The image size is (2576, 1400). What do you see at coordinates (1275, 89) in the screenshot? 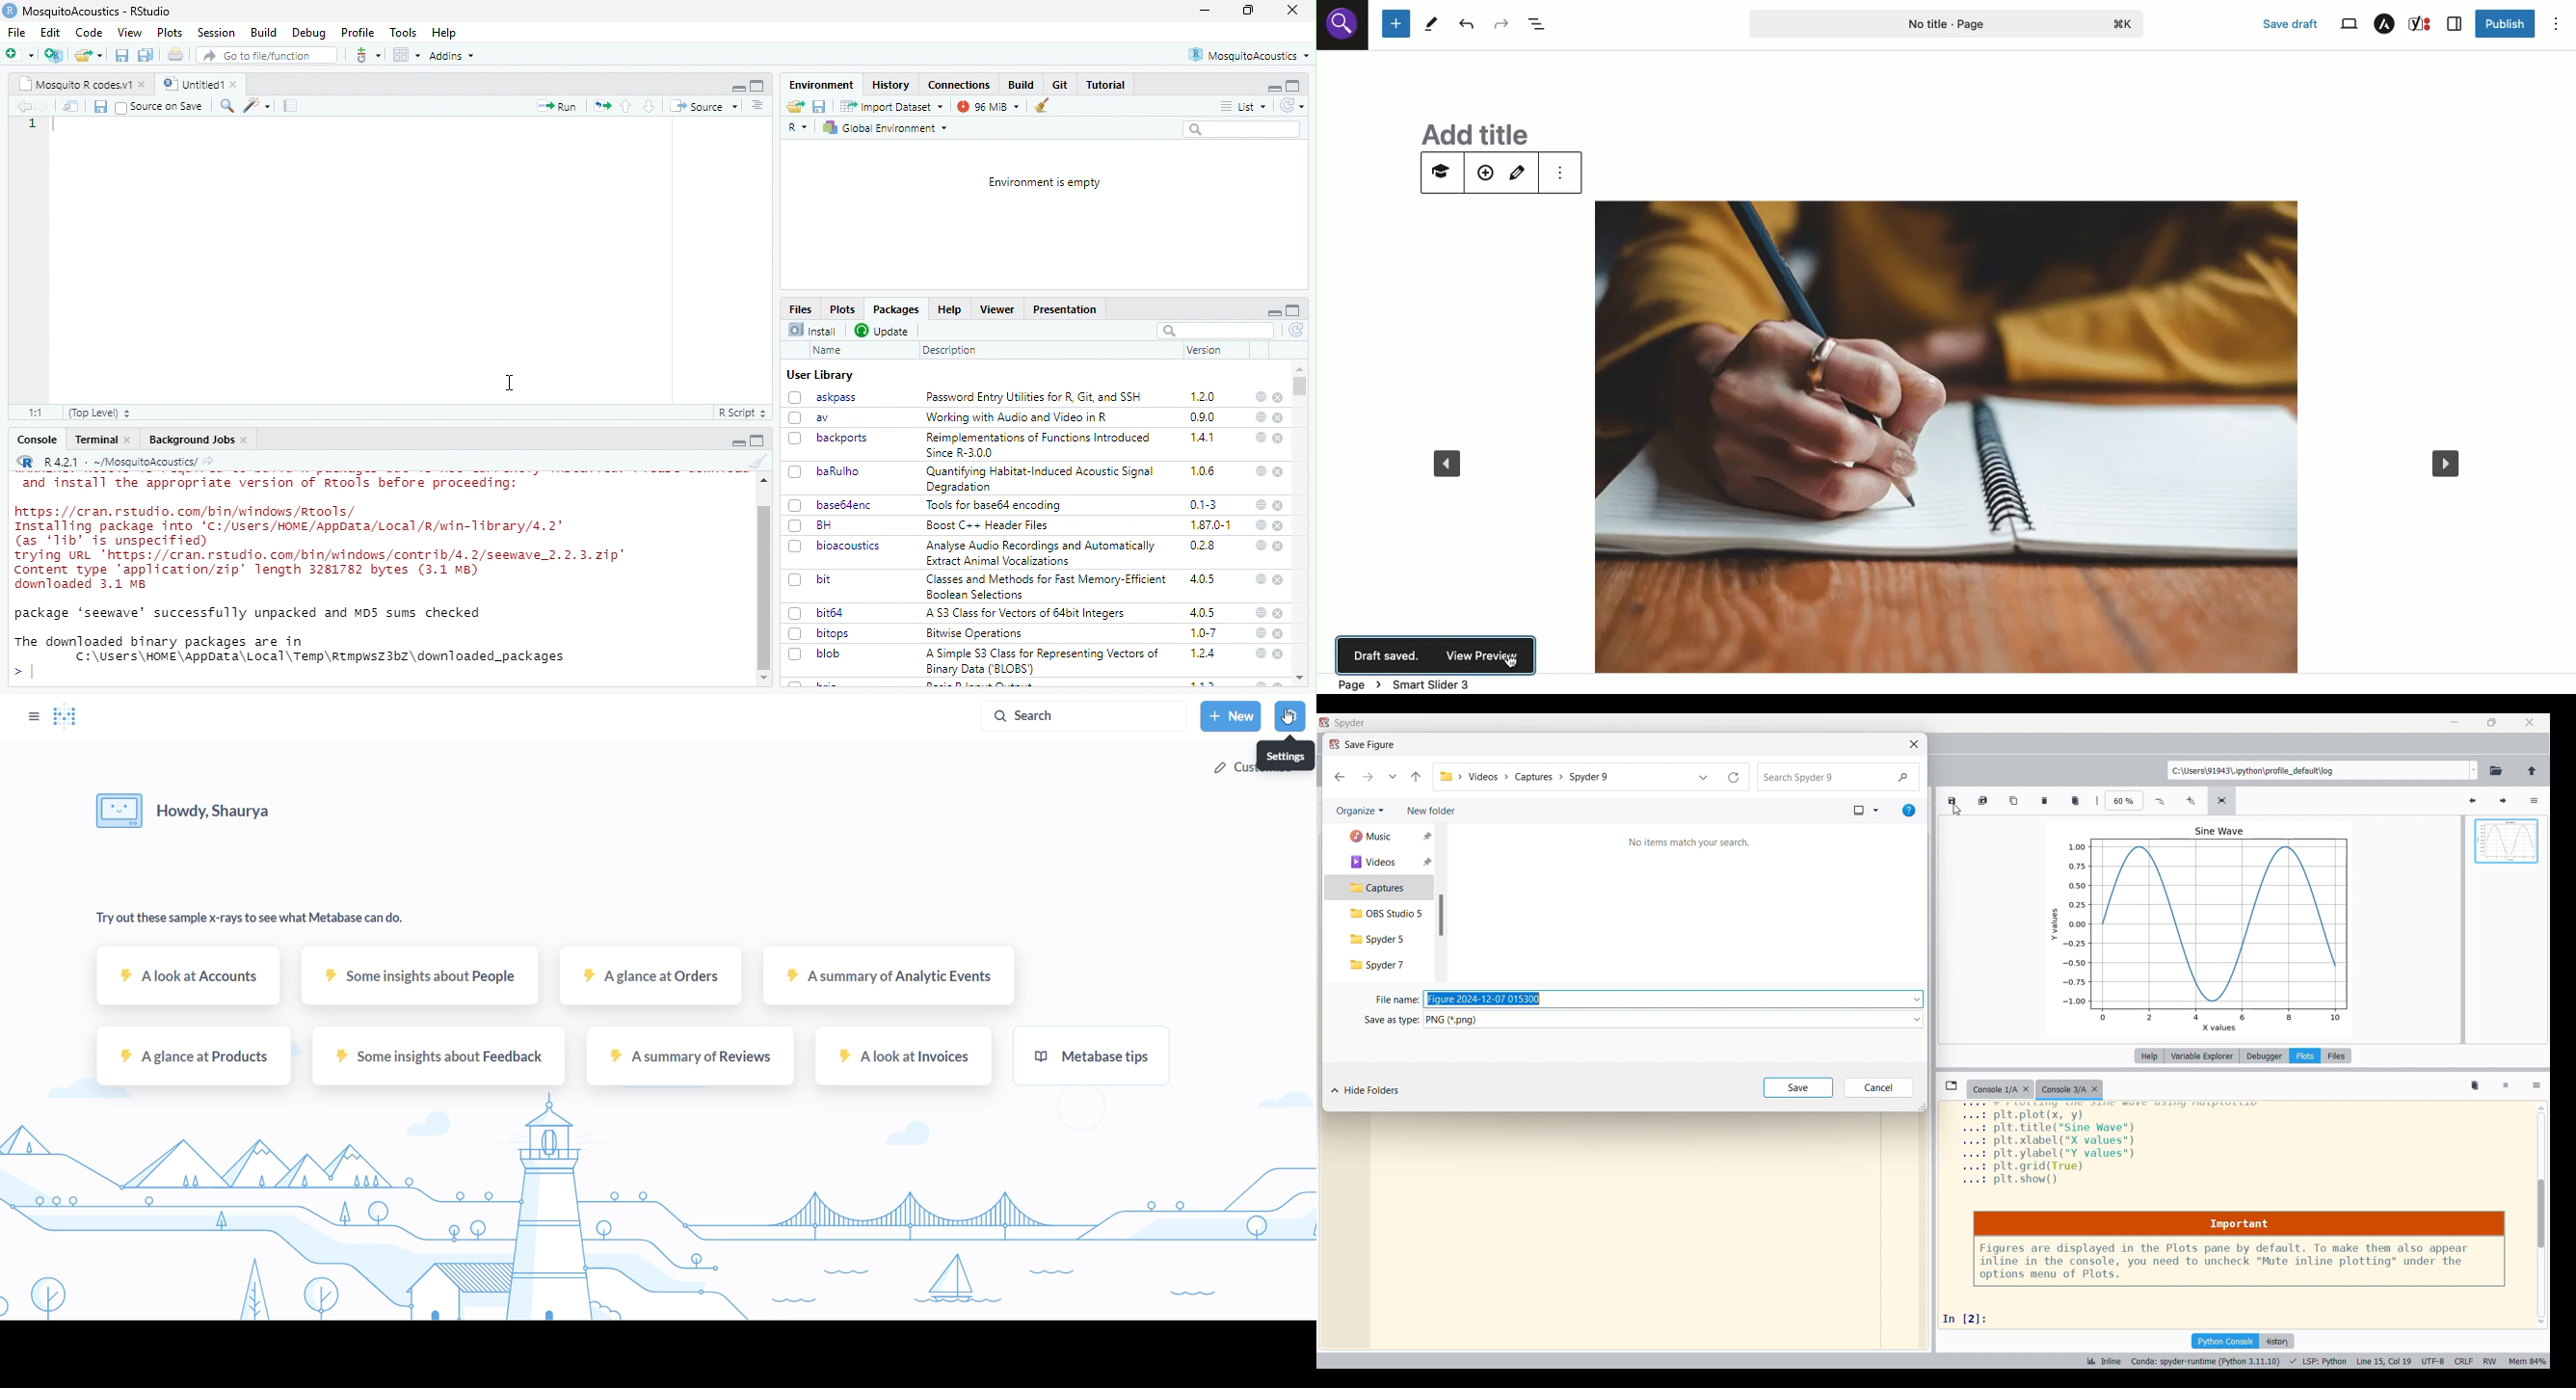
I see `minimise` at bounding box center [1275, 89].